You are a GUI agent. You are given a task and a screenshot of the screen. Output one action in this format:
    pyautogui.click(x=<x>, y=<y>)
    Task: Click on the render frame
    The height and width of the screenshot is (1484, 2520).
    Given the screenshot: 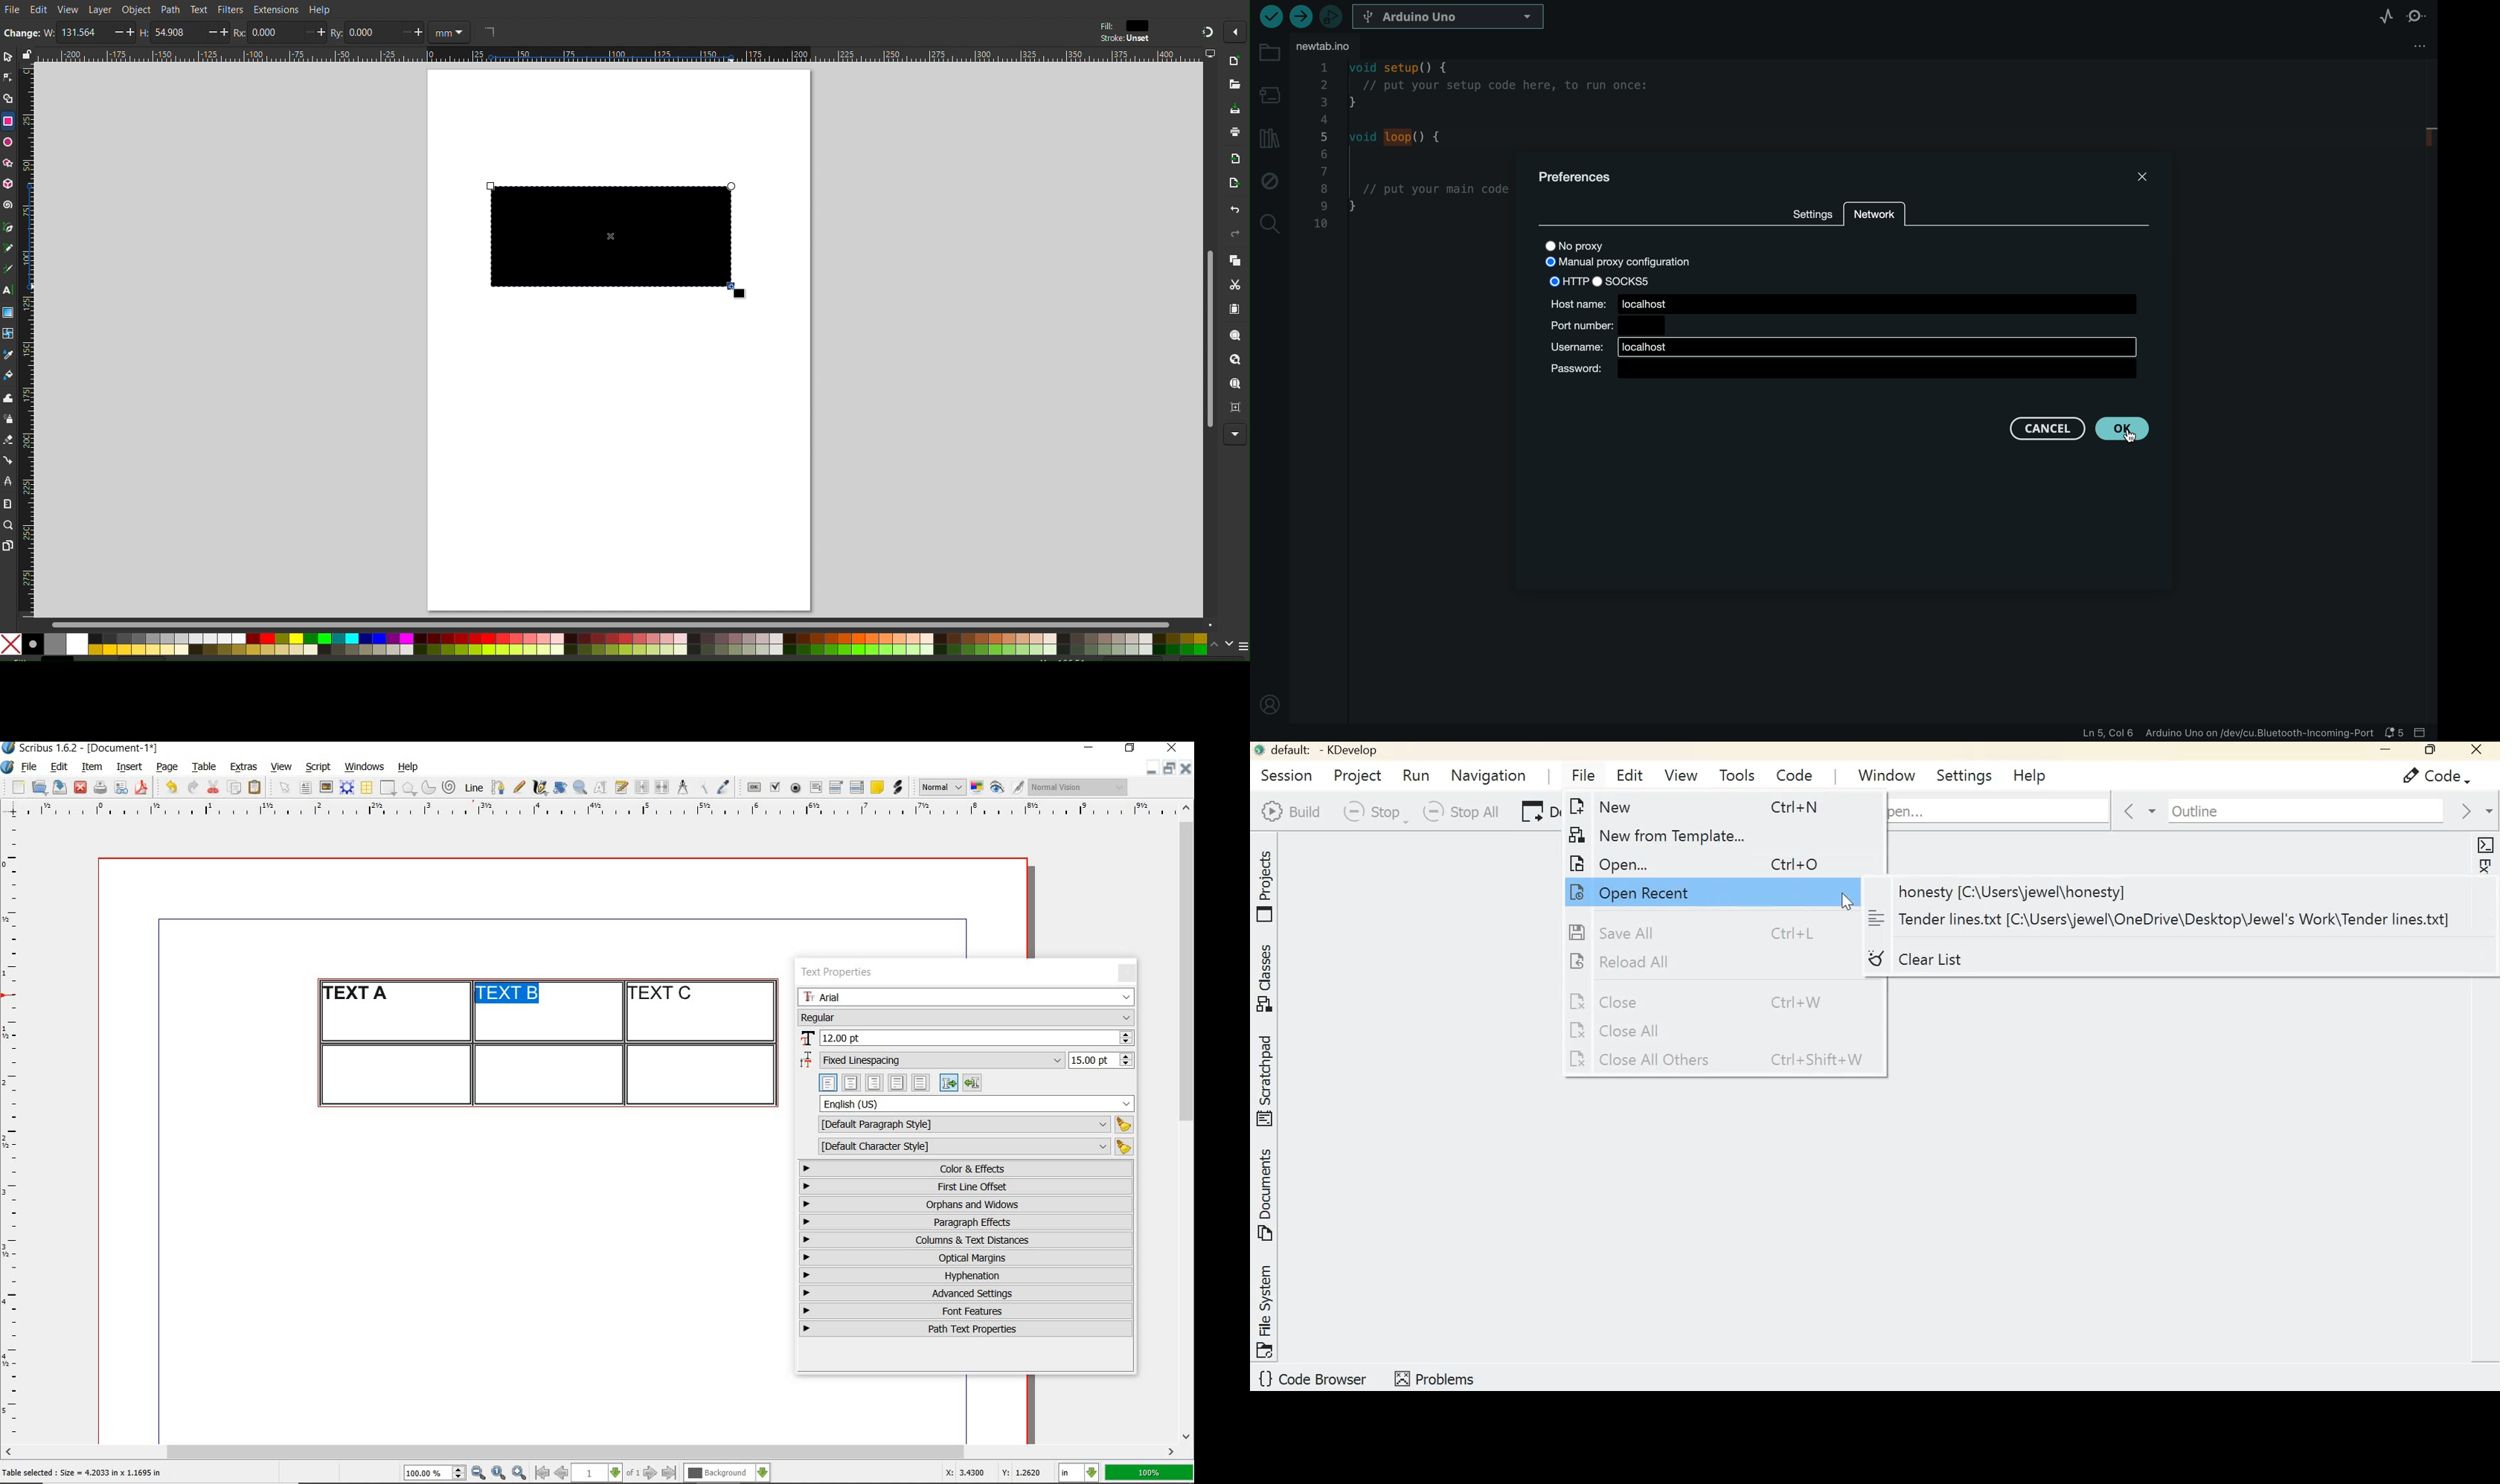 What is the action you would take?
    pyautogui.click(x=347, y=788)
    